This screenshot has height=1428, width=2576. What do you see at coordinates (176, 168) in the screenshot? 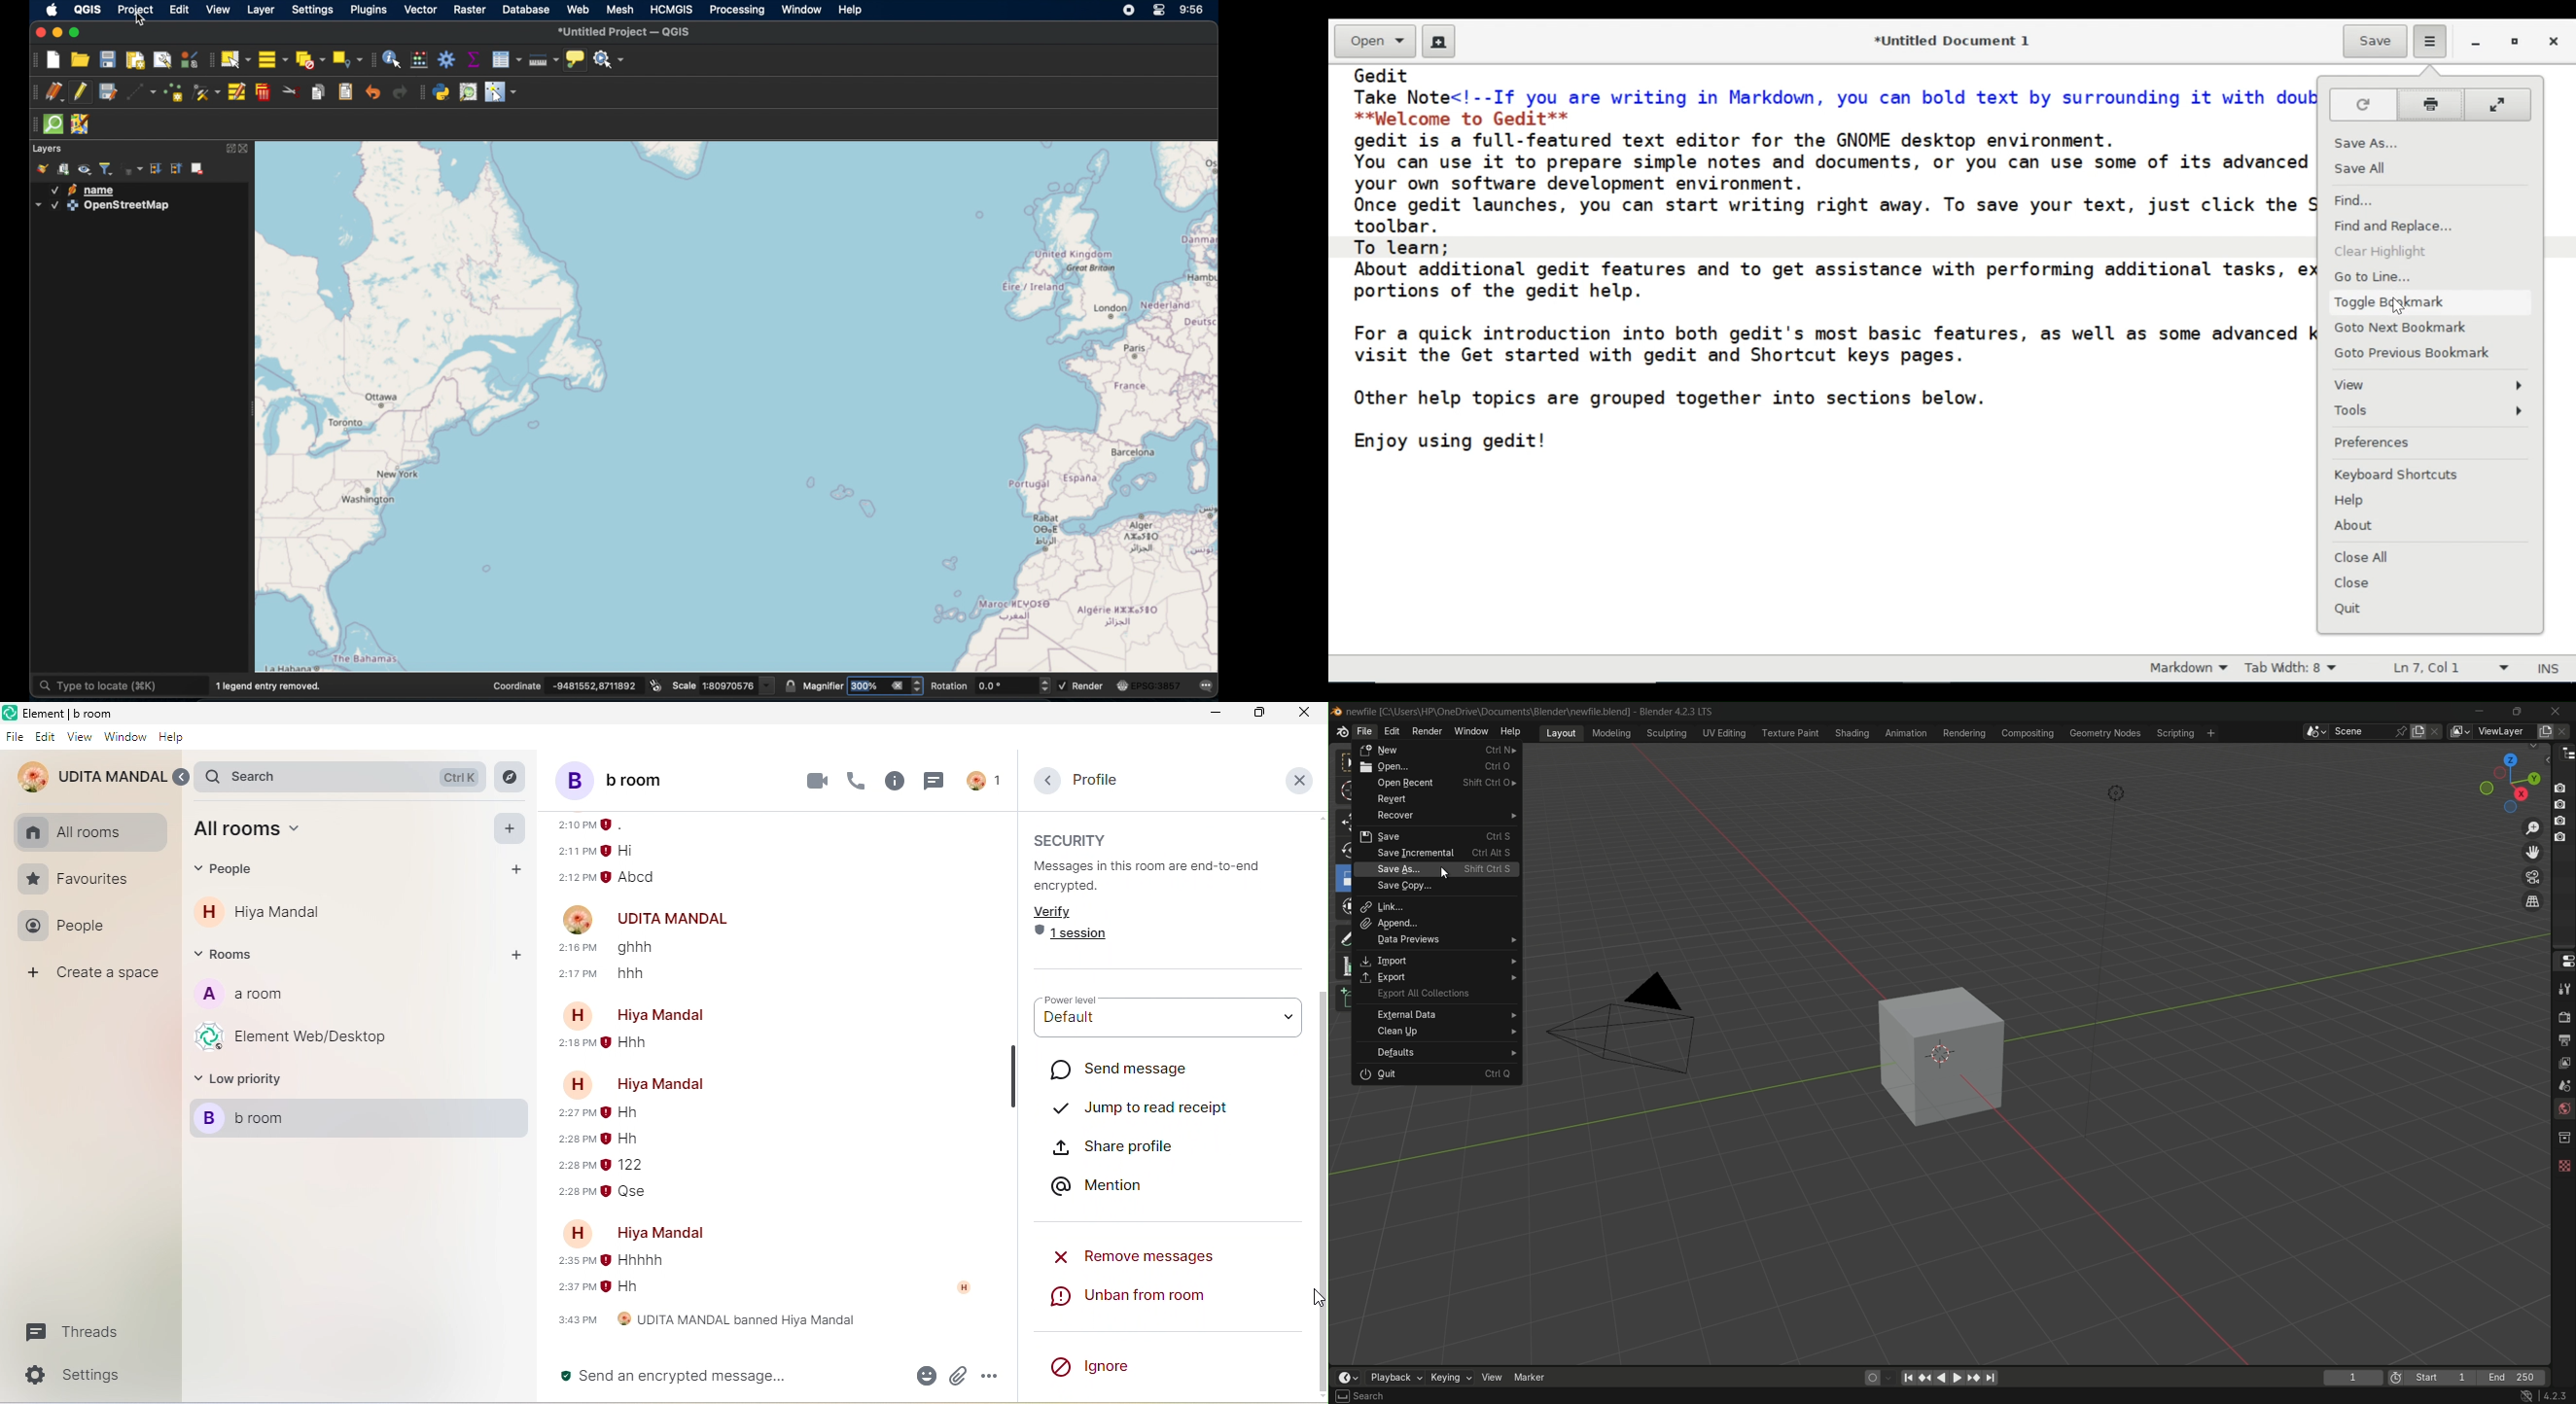
I see `collapse all` at bounding box center [176, 168].